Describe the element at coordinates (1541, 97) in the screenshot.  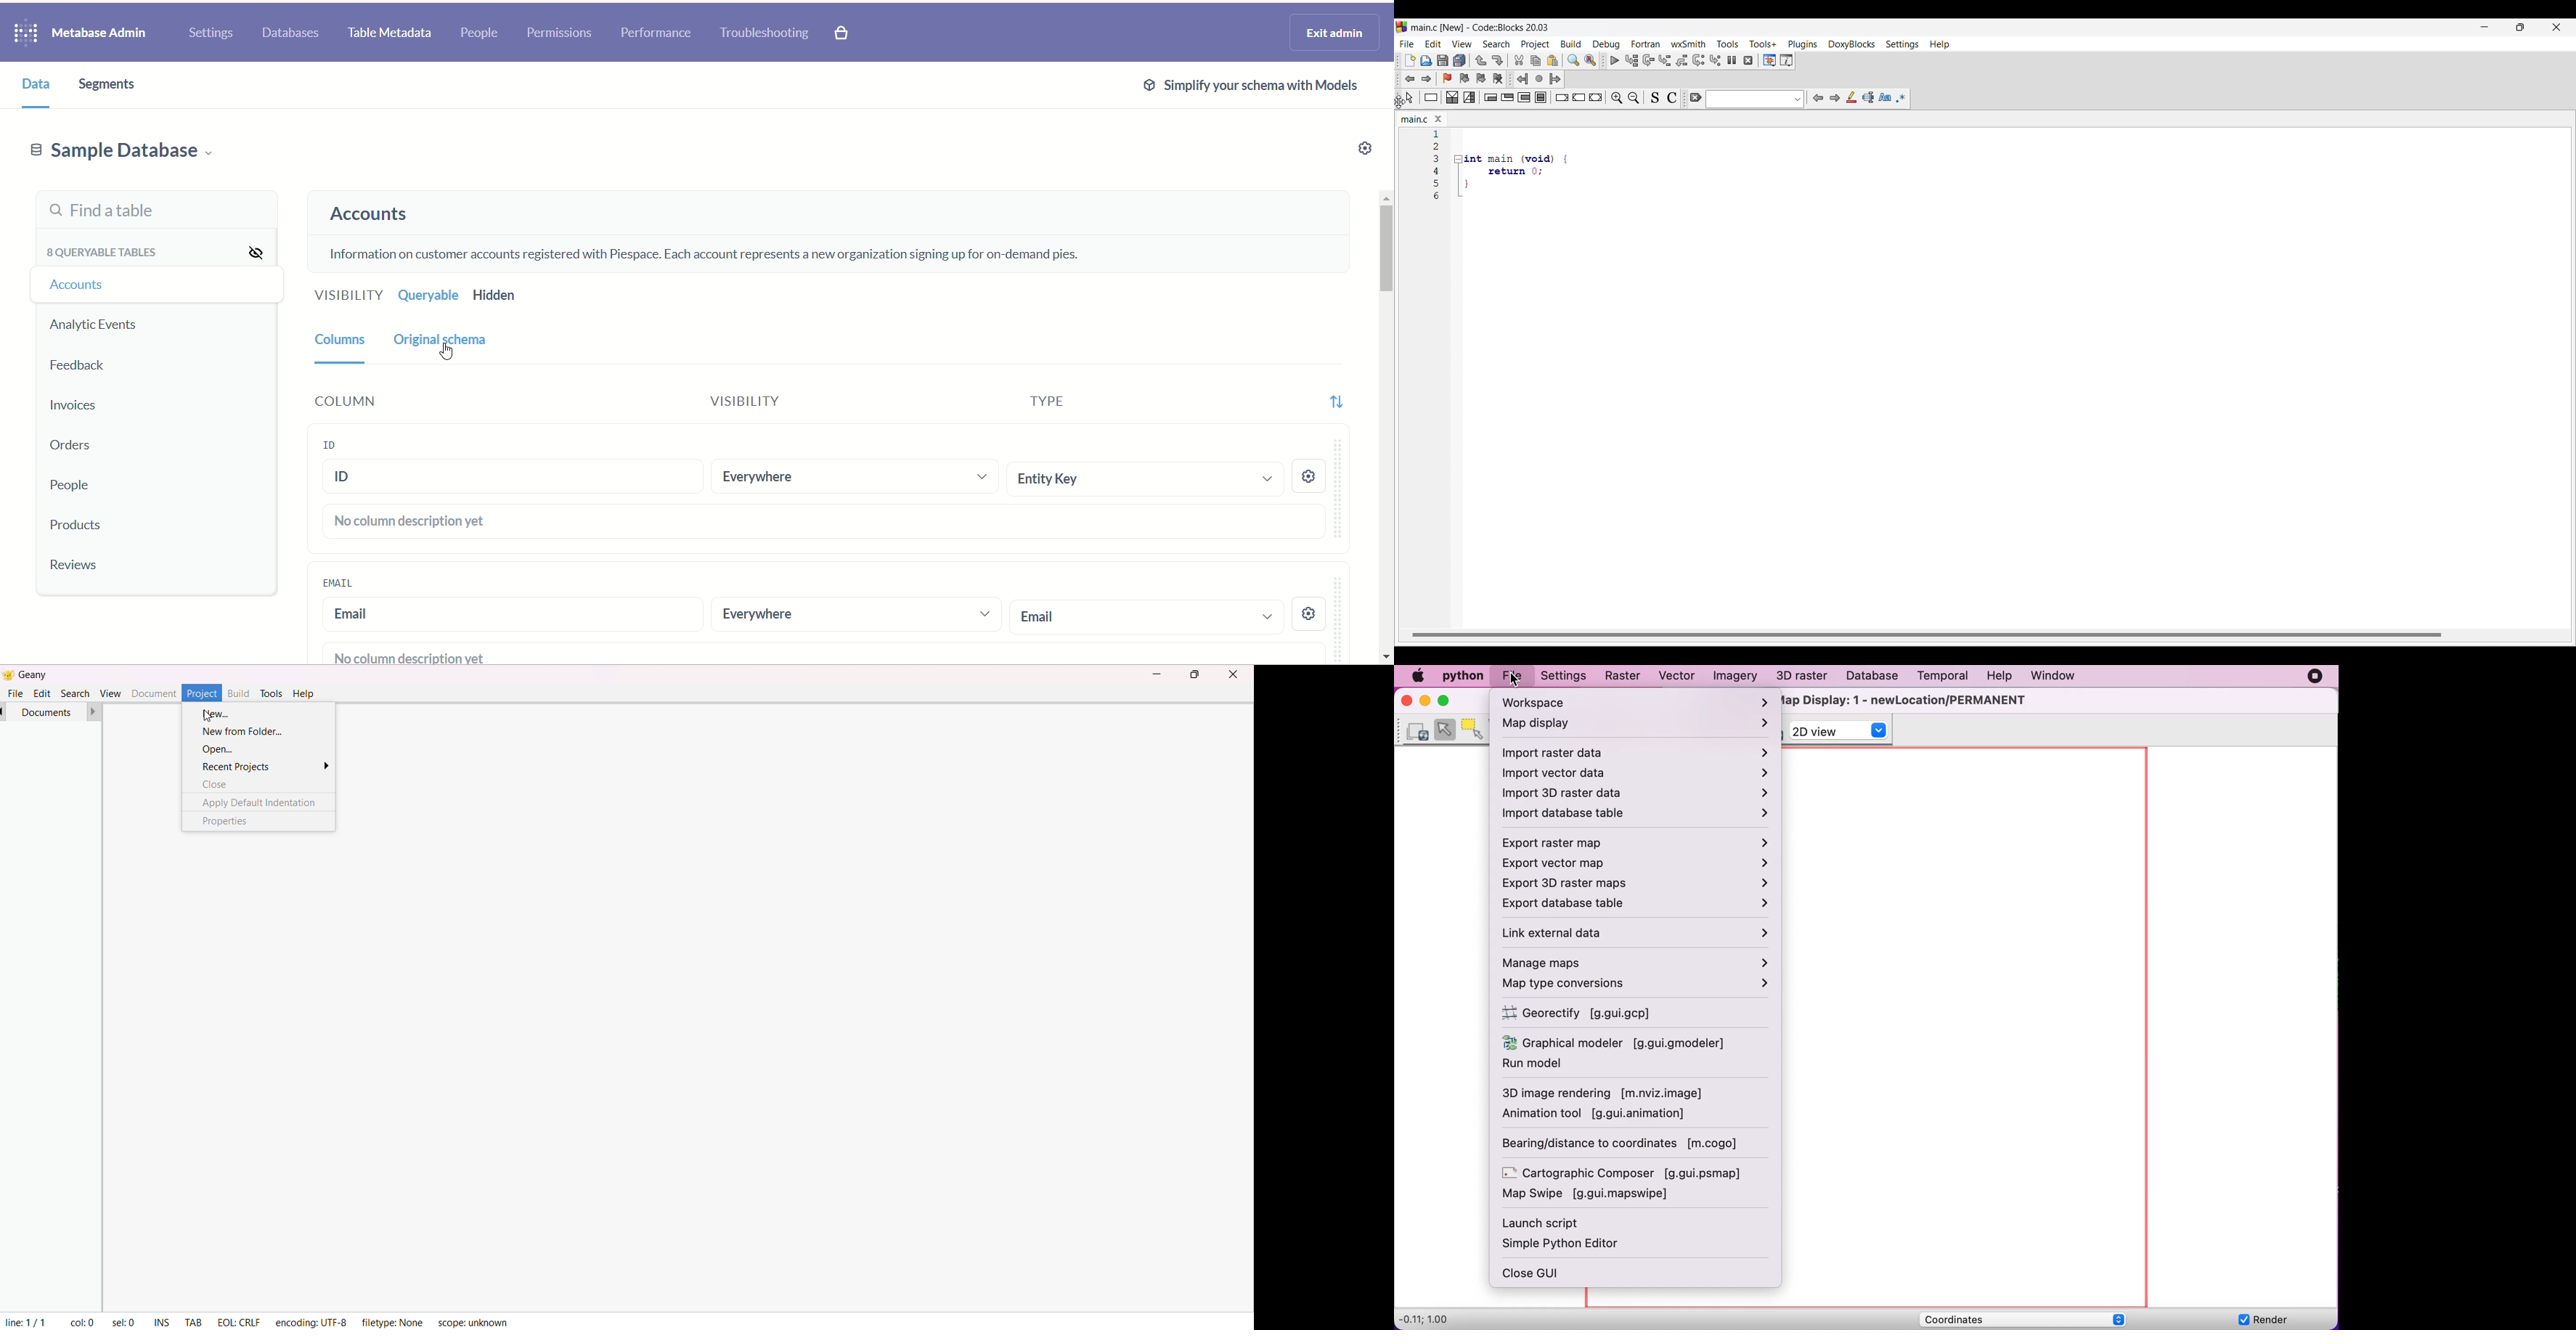
I see `Block instruction` at that location.